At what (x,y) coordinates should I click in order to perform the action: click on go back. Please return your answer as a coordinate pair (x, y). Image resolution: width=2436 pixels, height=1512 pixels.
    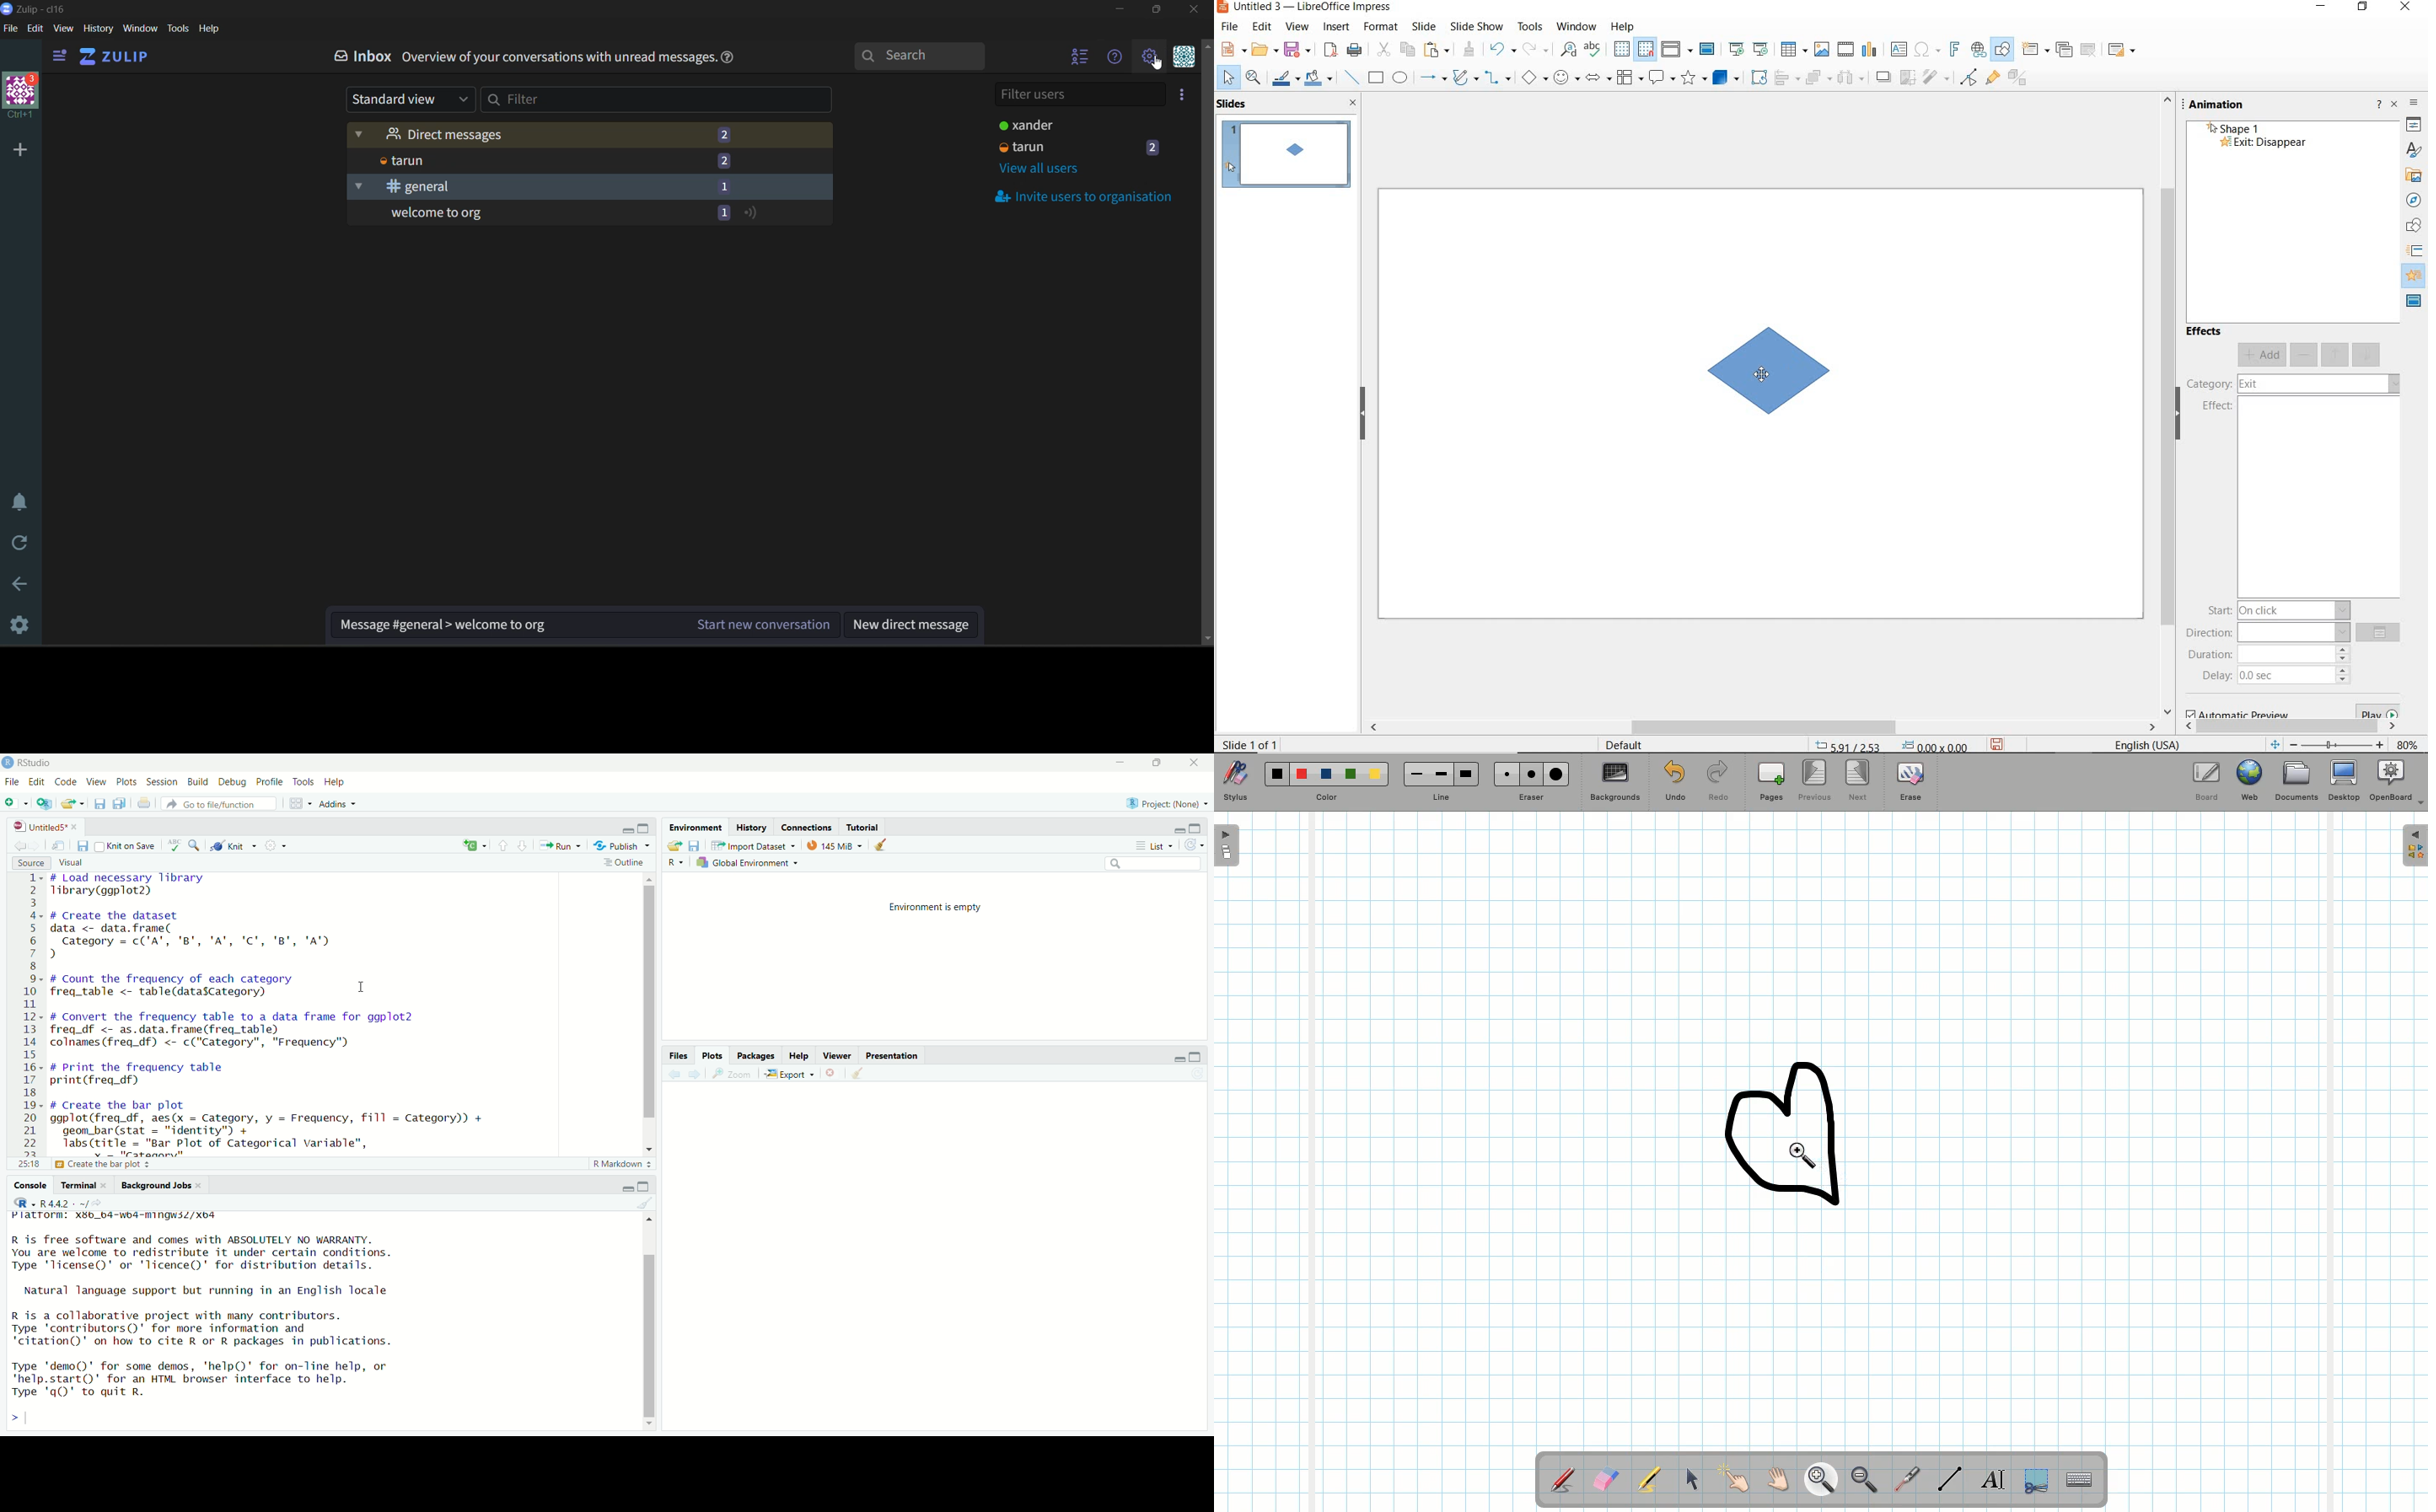
    Looking at the image, I should click on (20, 846).